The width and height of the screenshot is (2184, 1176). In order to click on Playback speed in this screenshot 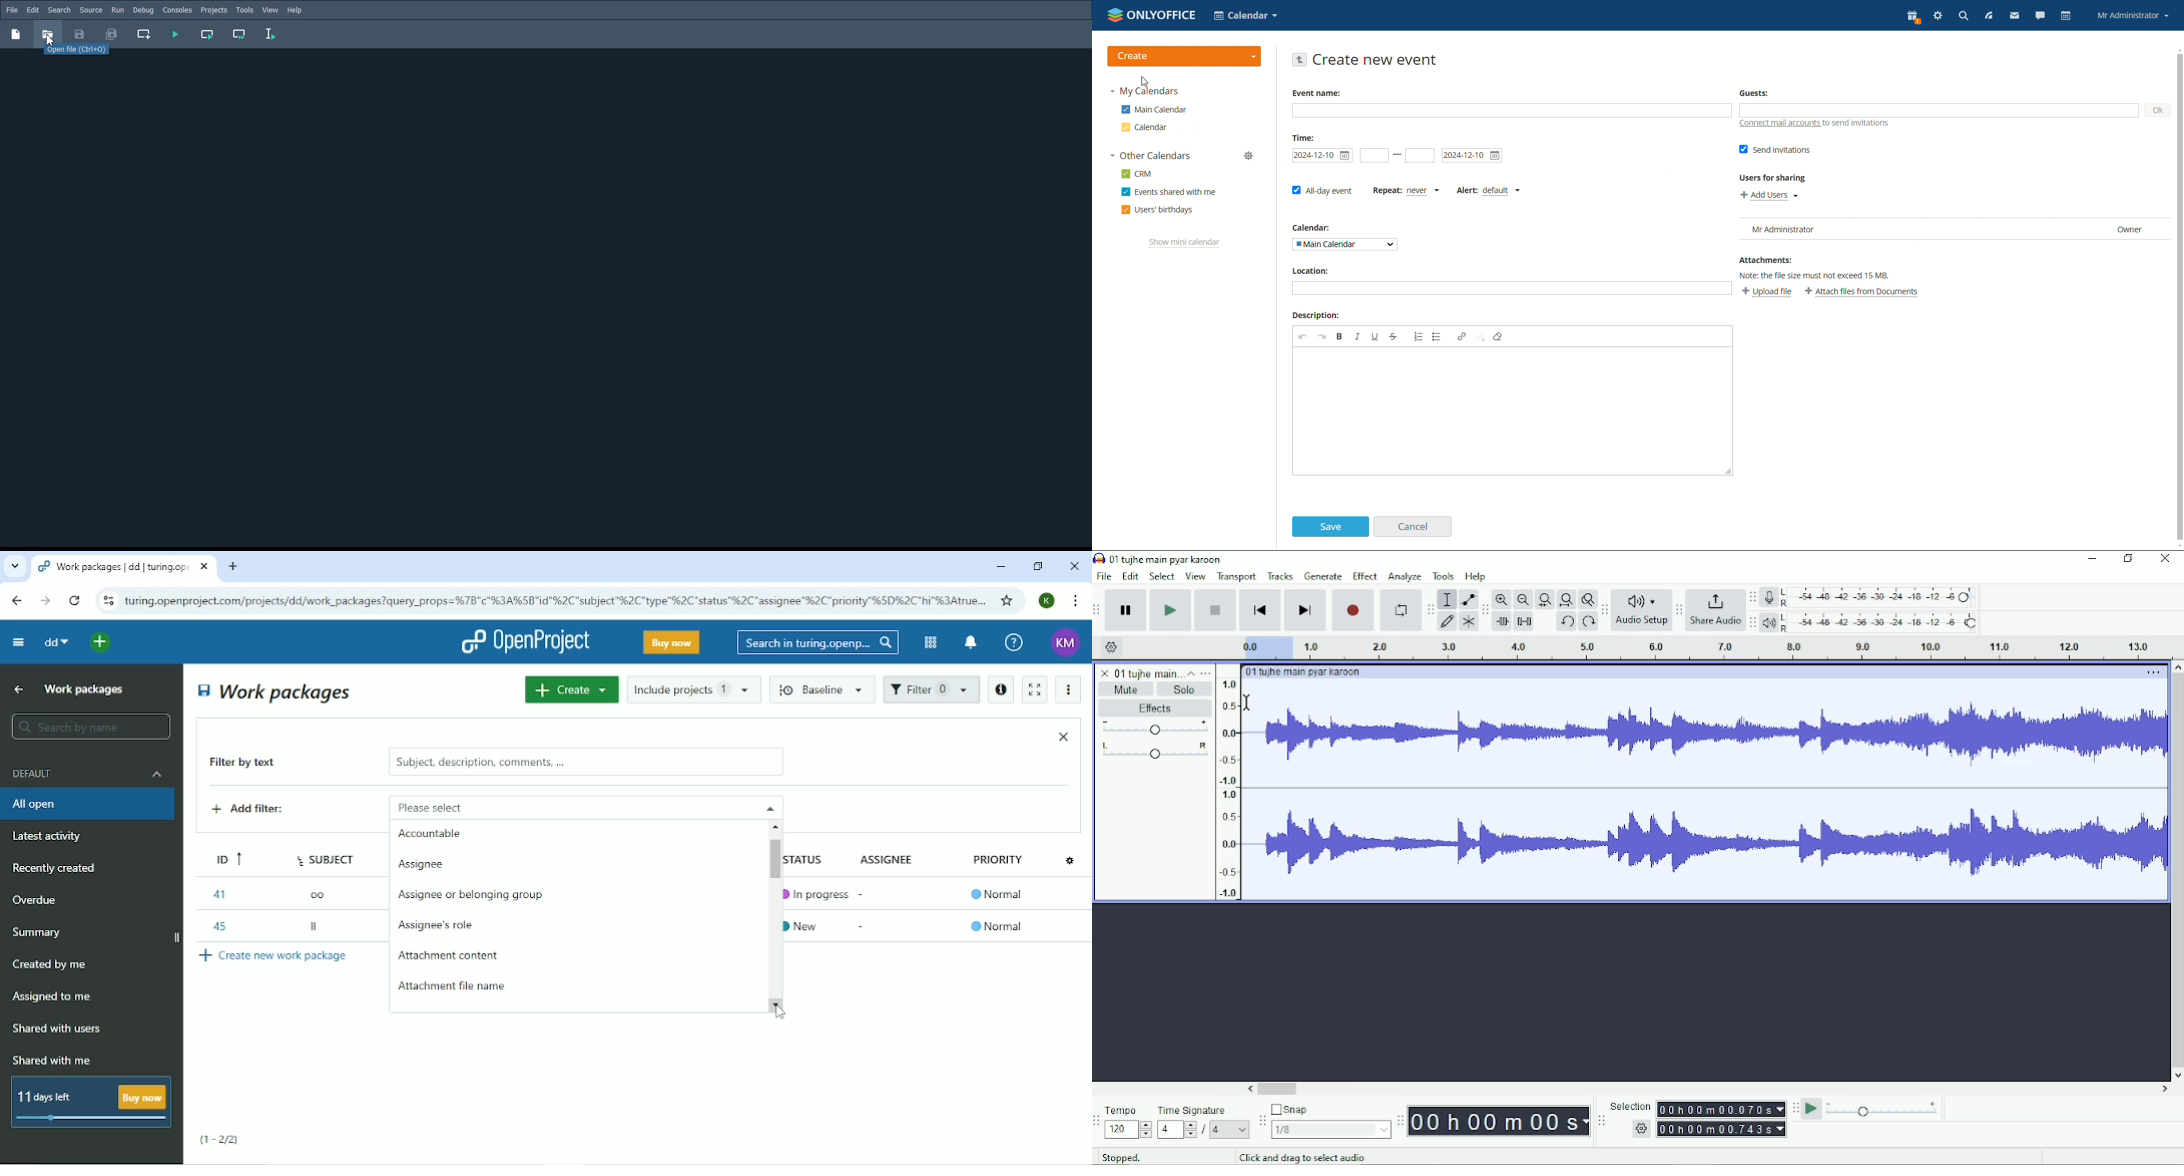, I will do `click(1883, 1111)`.